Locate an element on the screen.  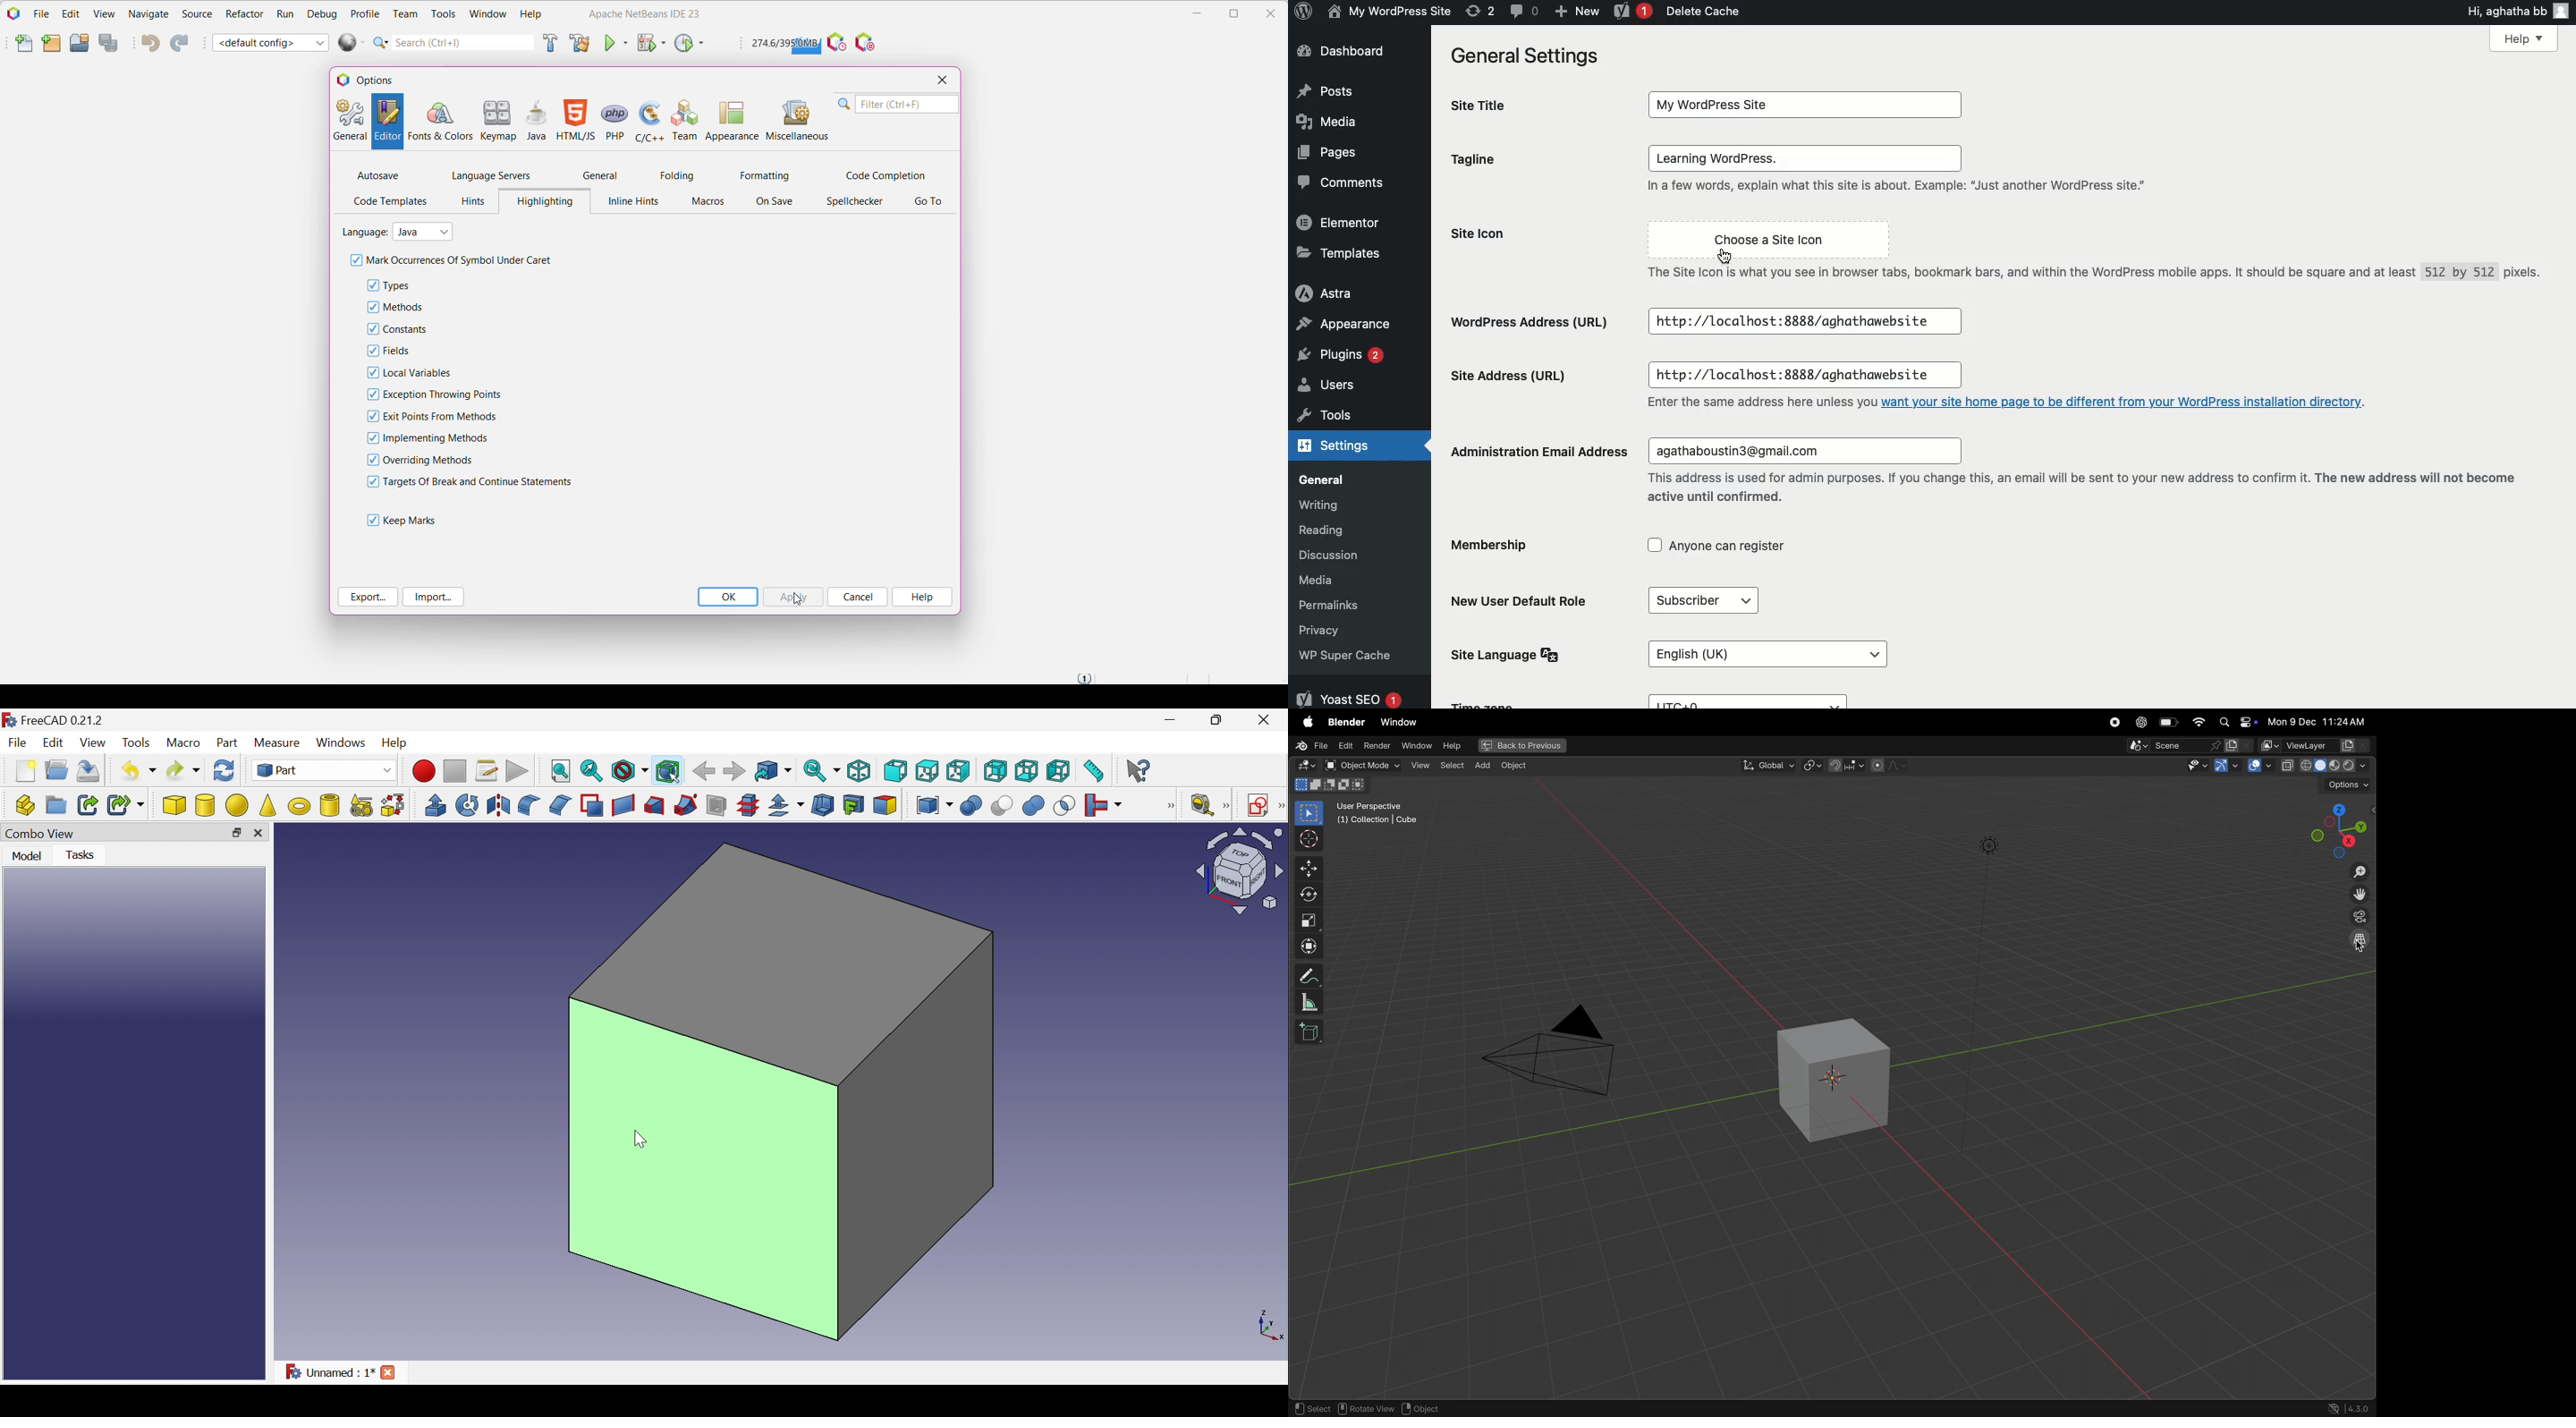
Intersection is located at coordinates (1065, 805).